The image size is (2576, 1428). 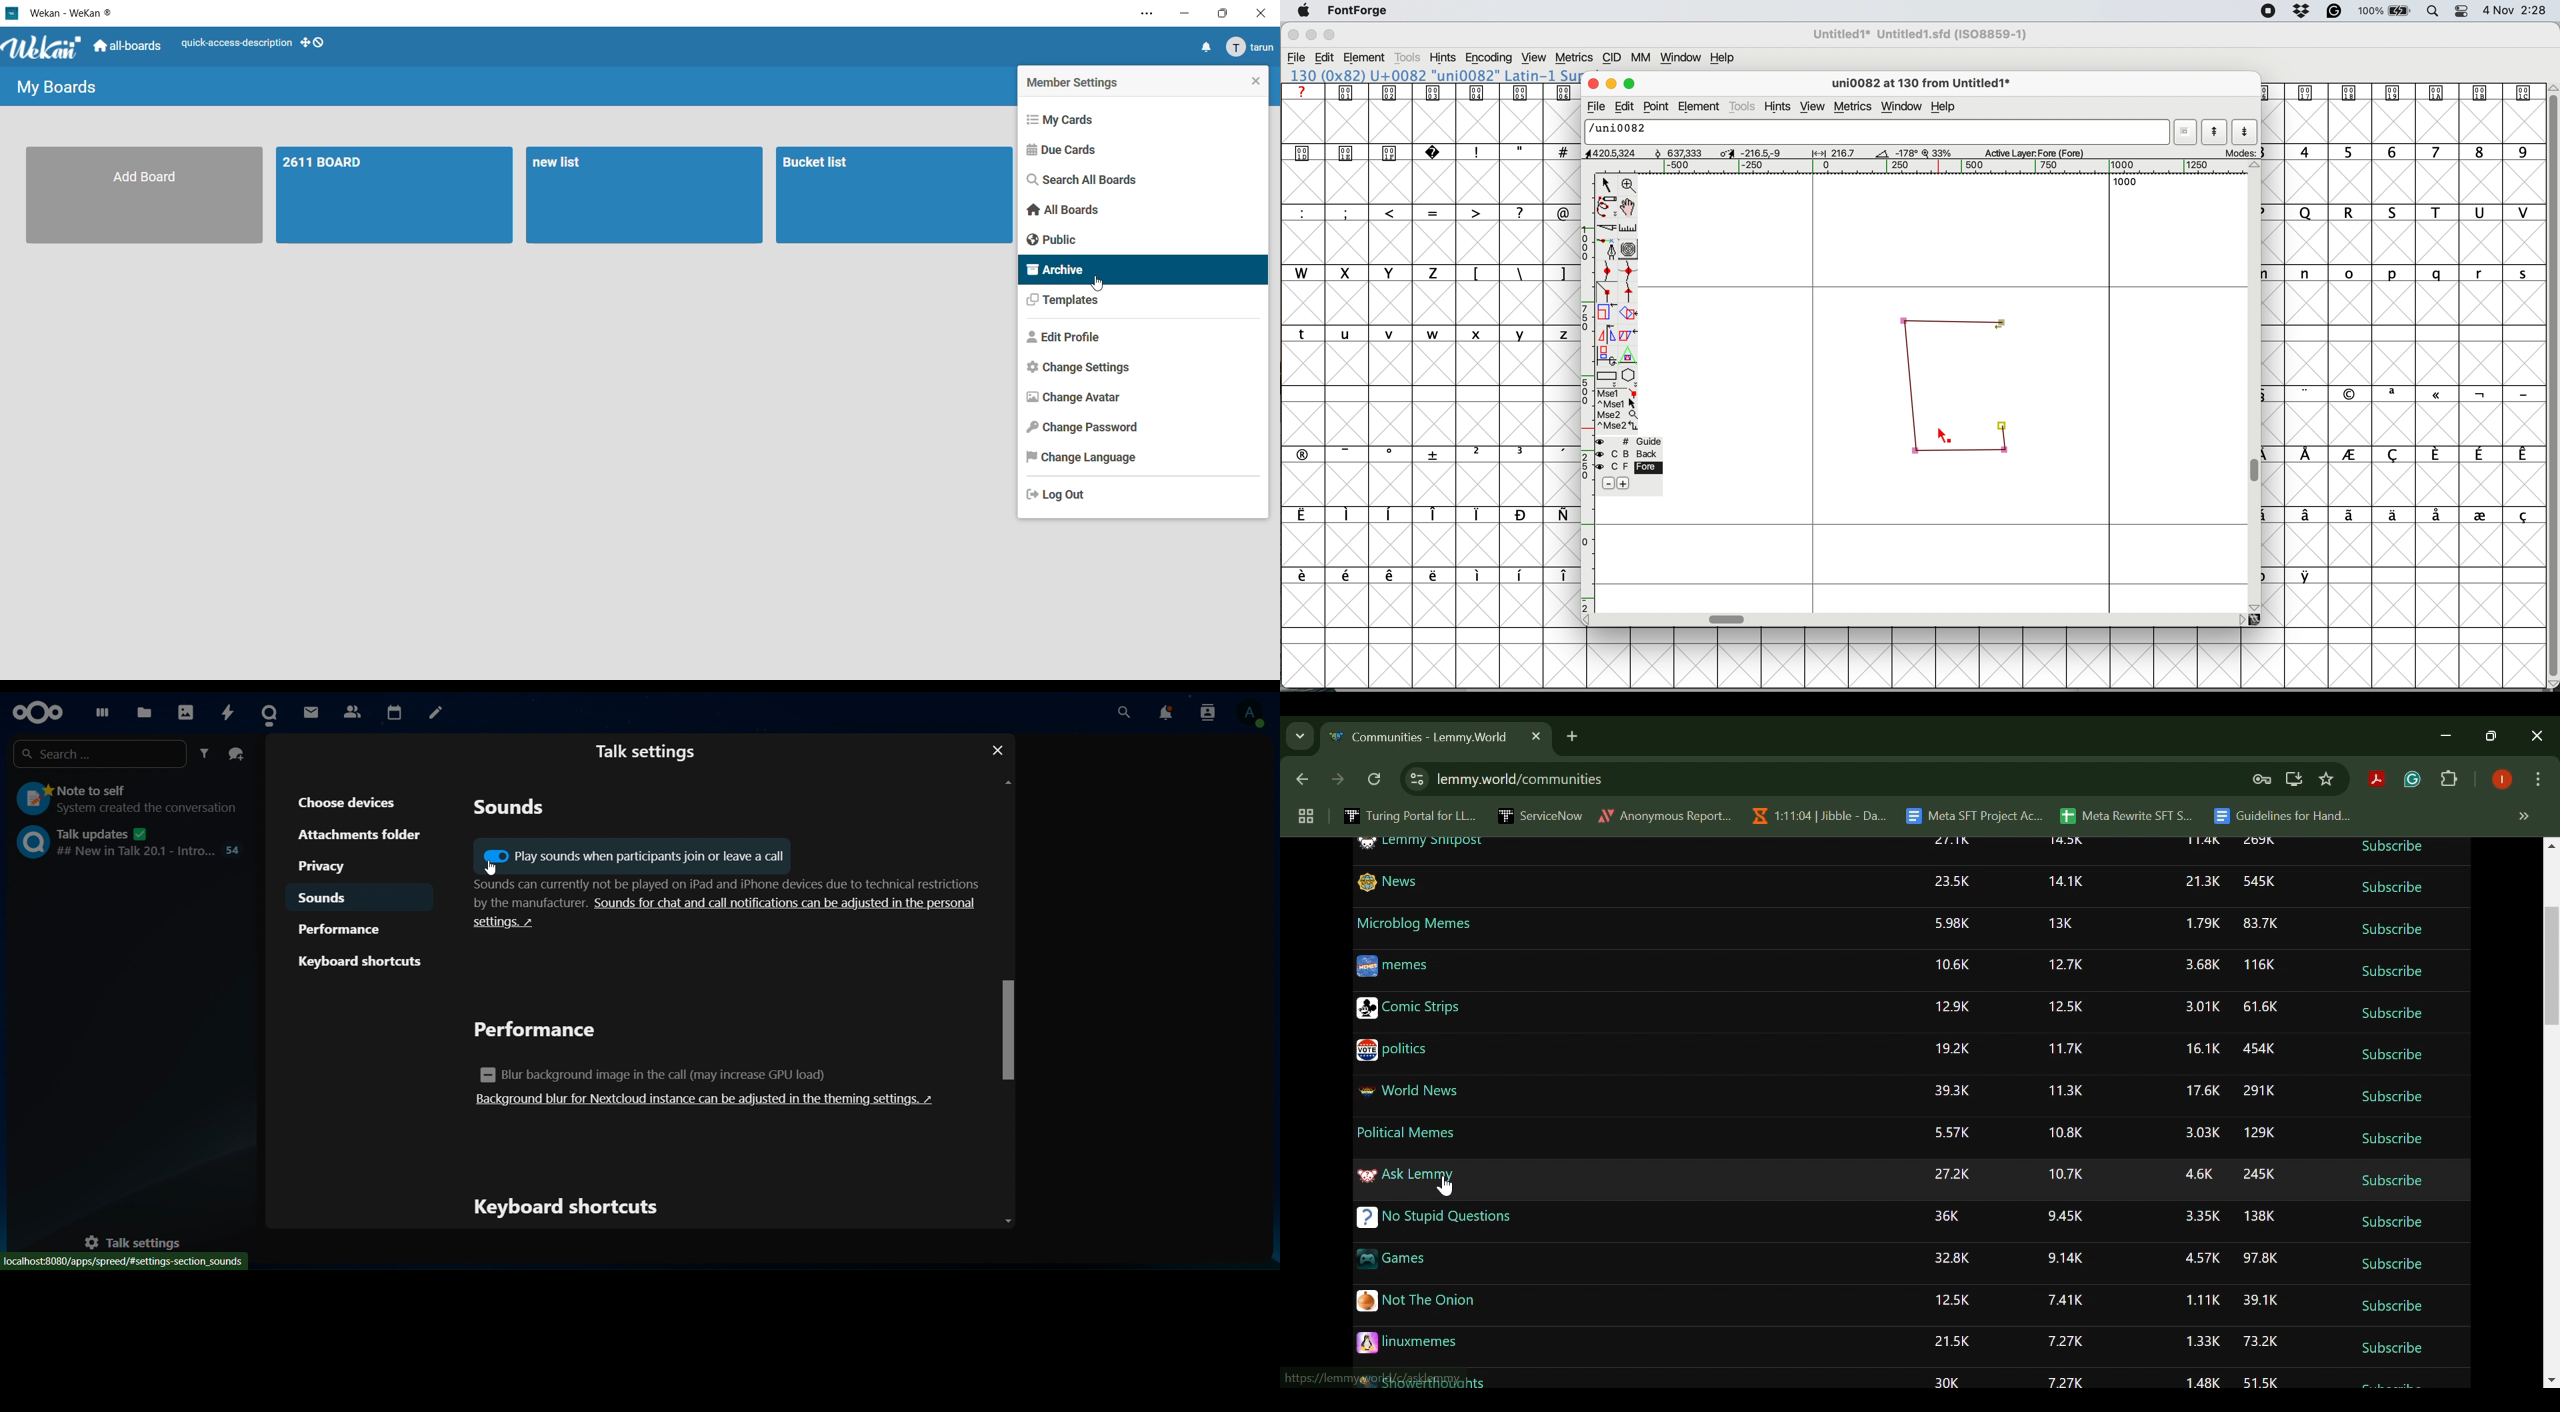 What do you see at coordinates (1626, 334) in the screenshot?
I see `skew the selection` at bounding box center [1626, 334].